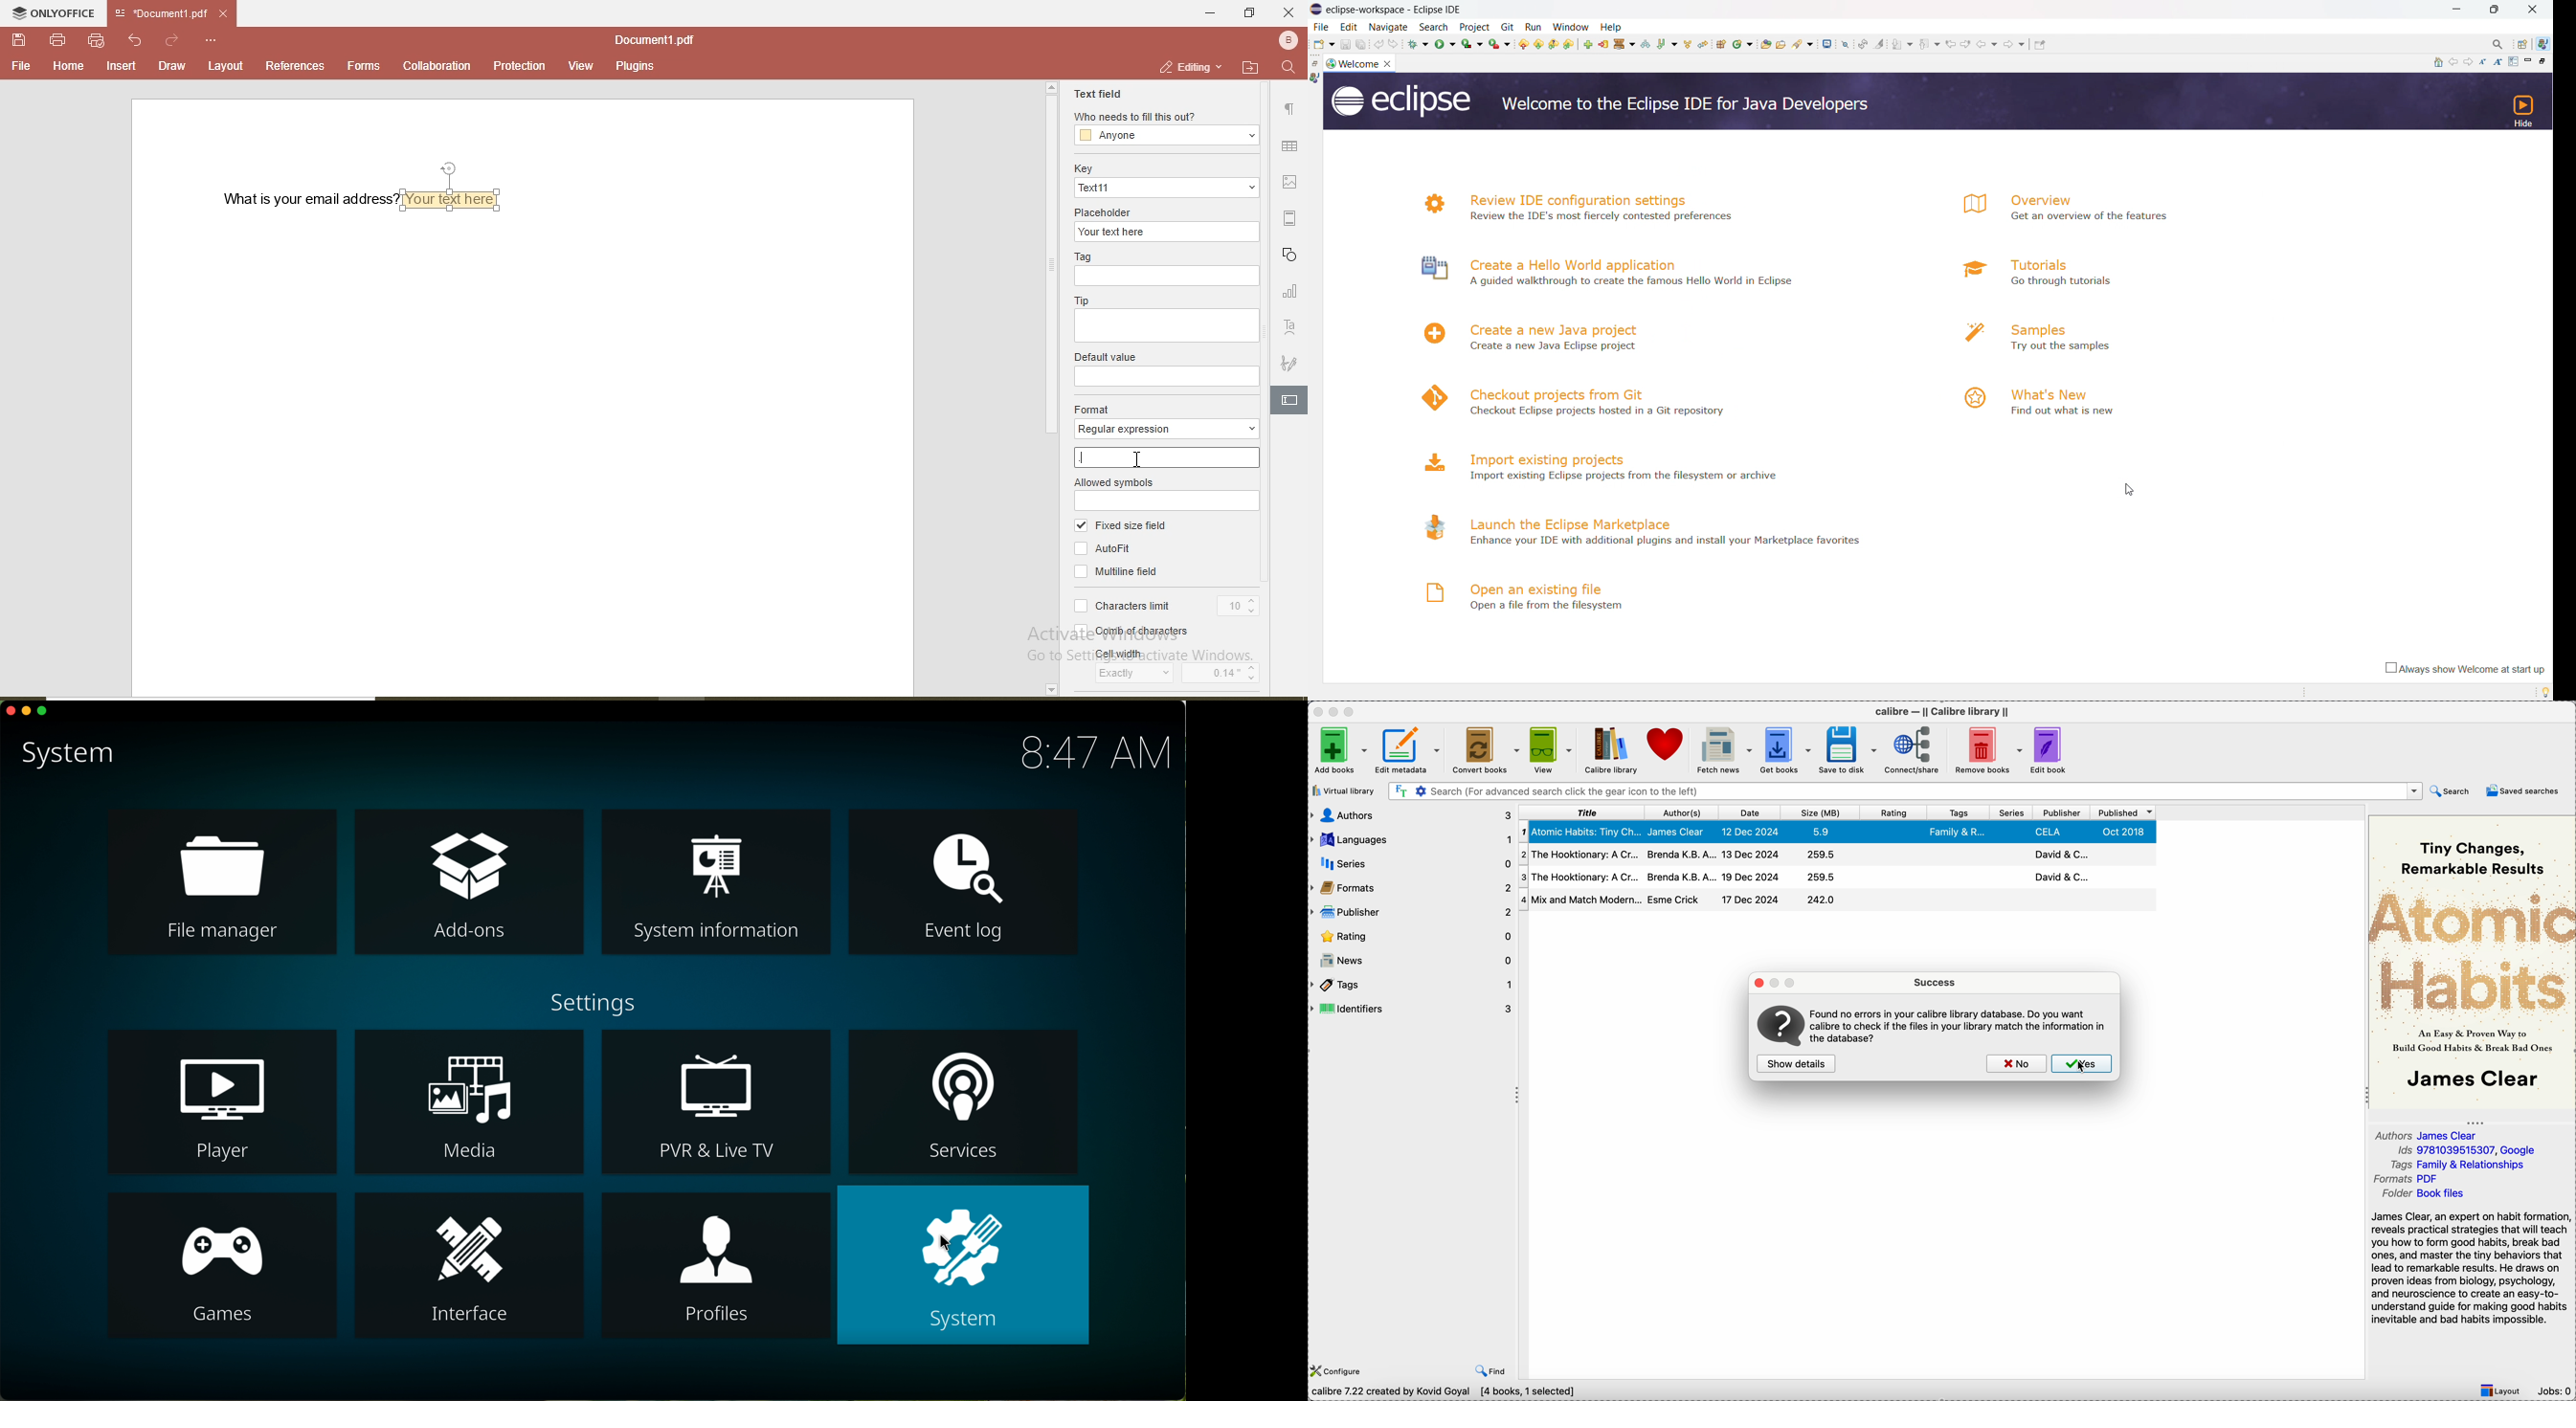  I want to click on search bar, so click(1886, 791).